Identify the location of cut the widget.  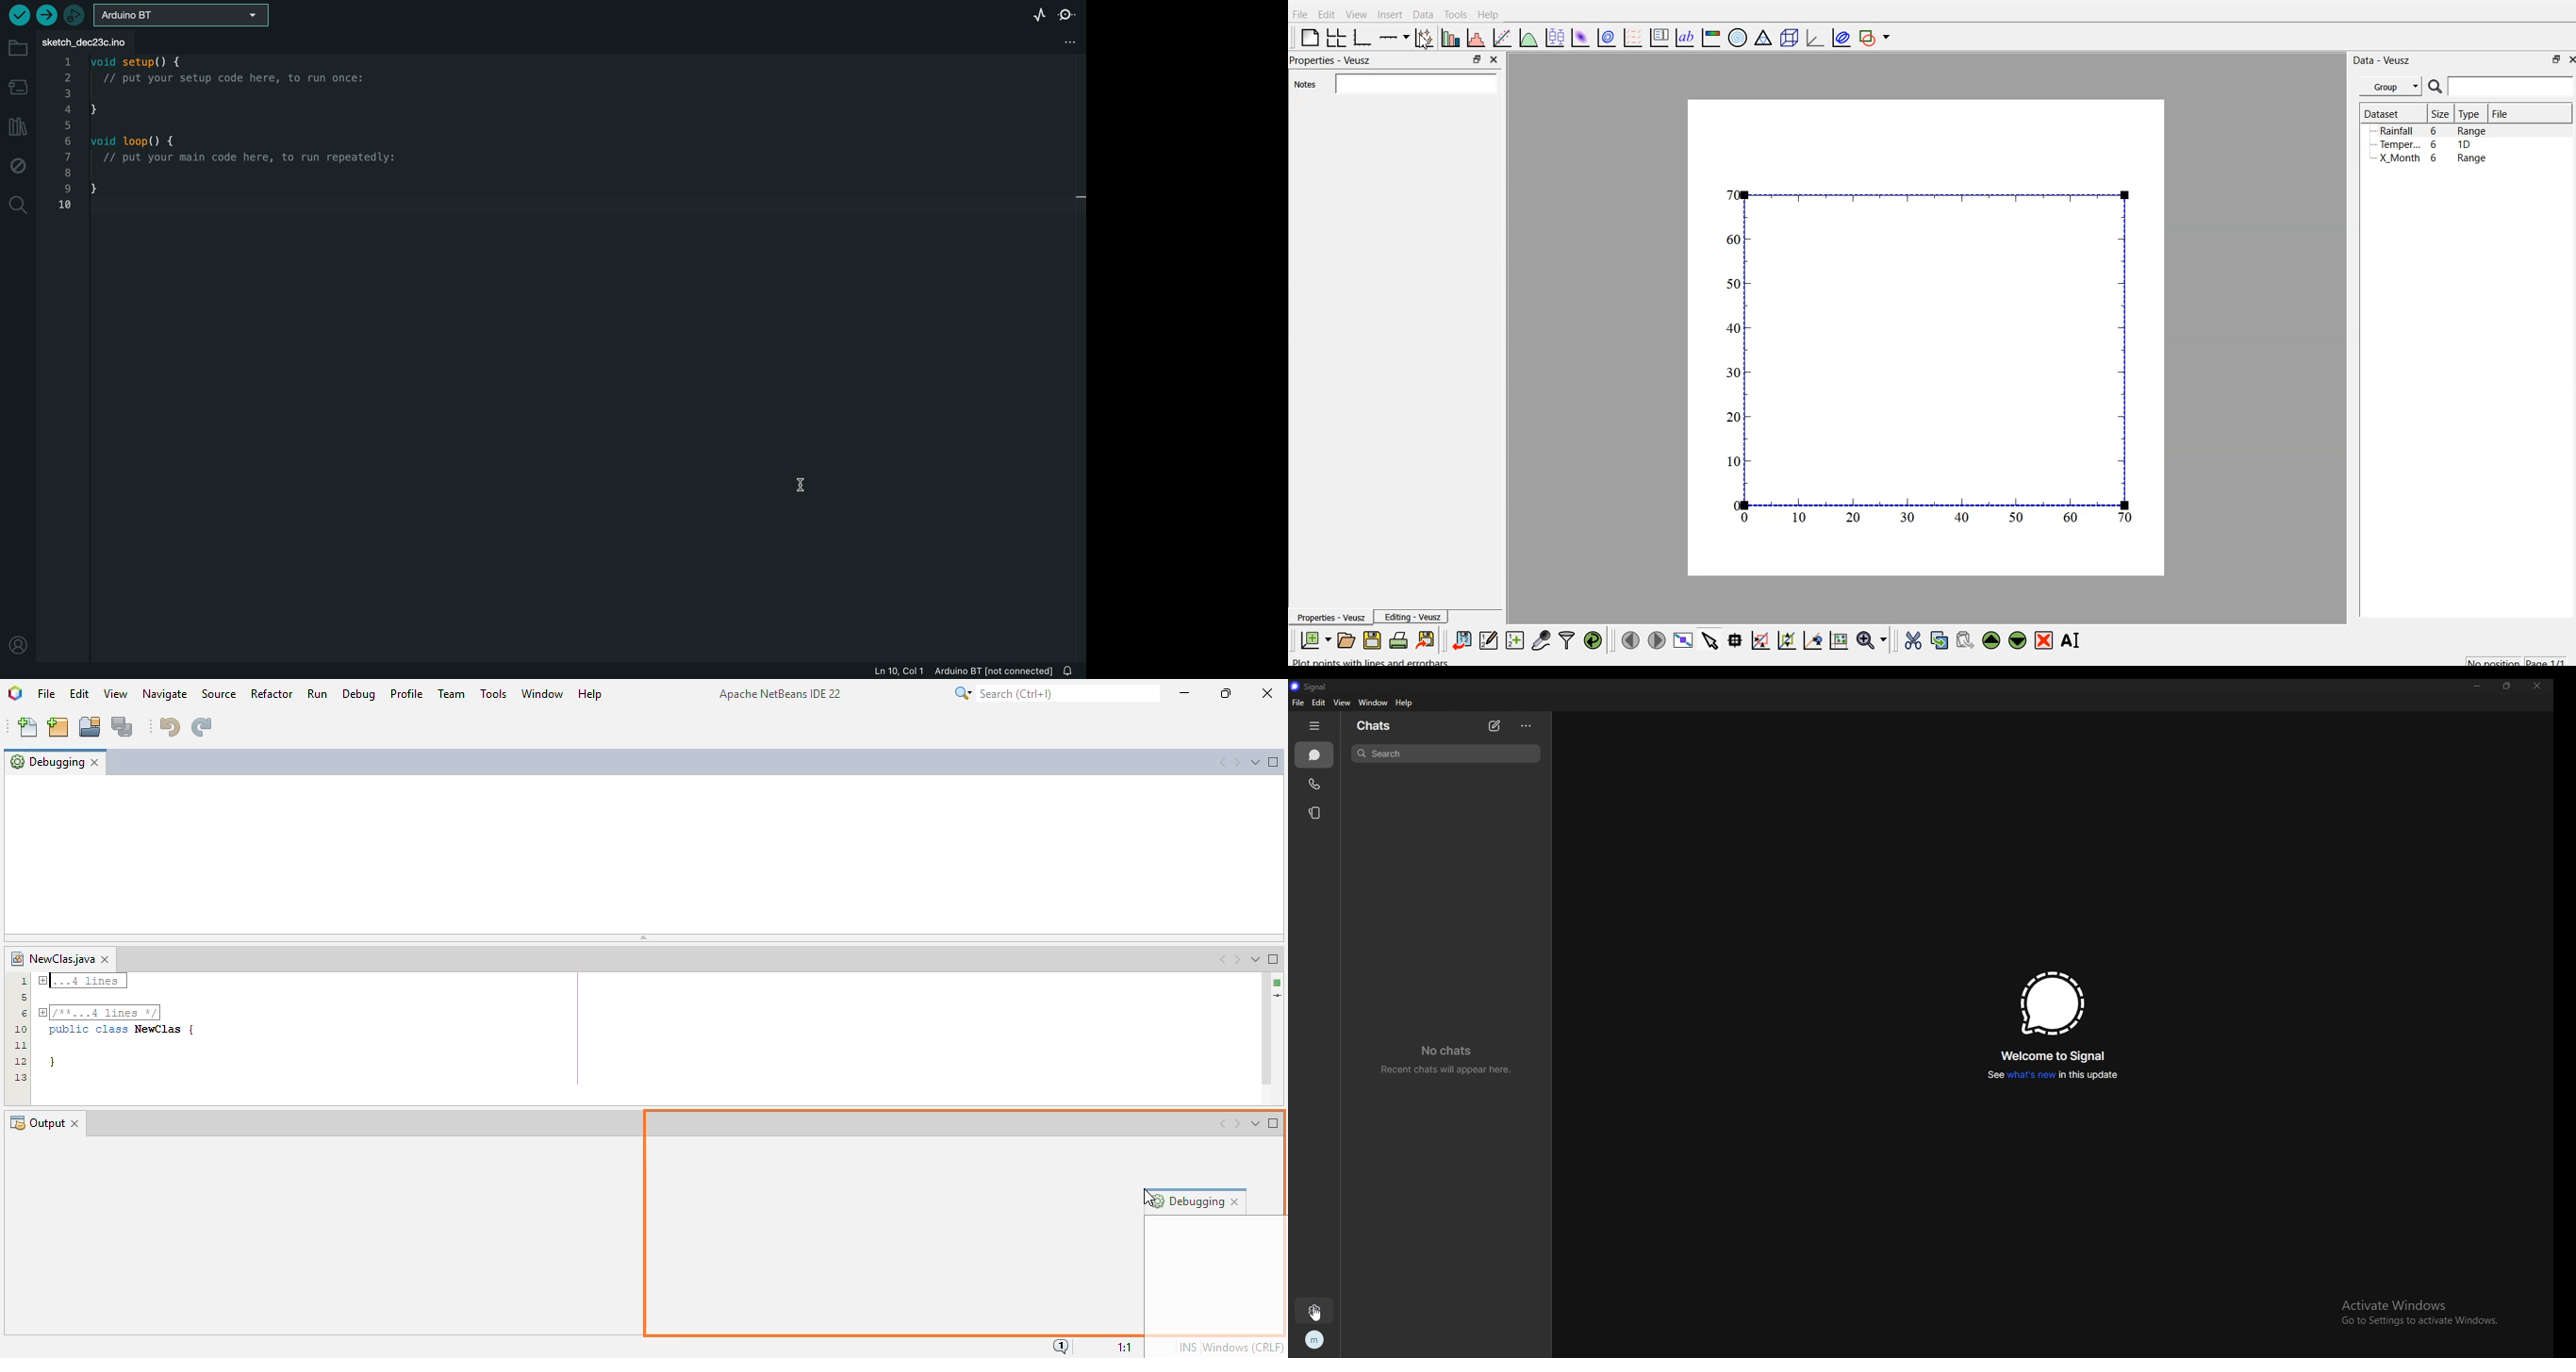
(1912, 640).